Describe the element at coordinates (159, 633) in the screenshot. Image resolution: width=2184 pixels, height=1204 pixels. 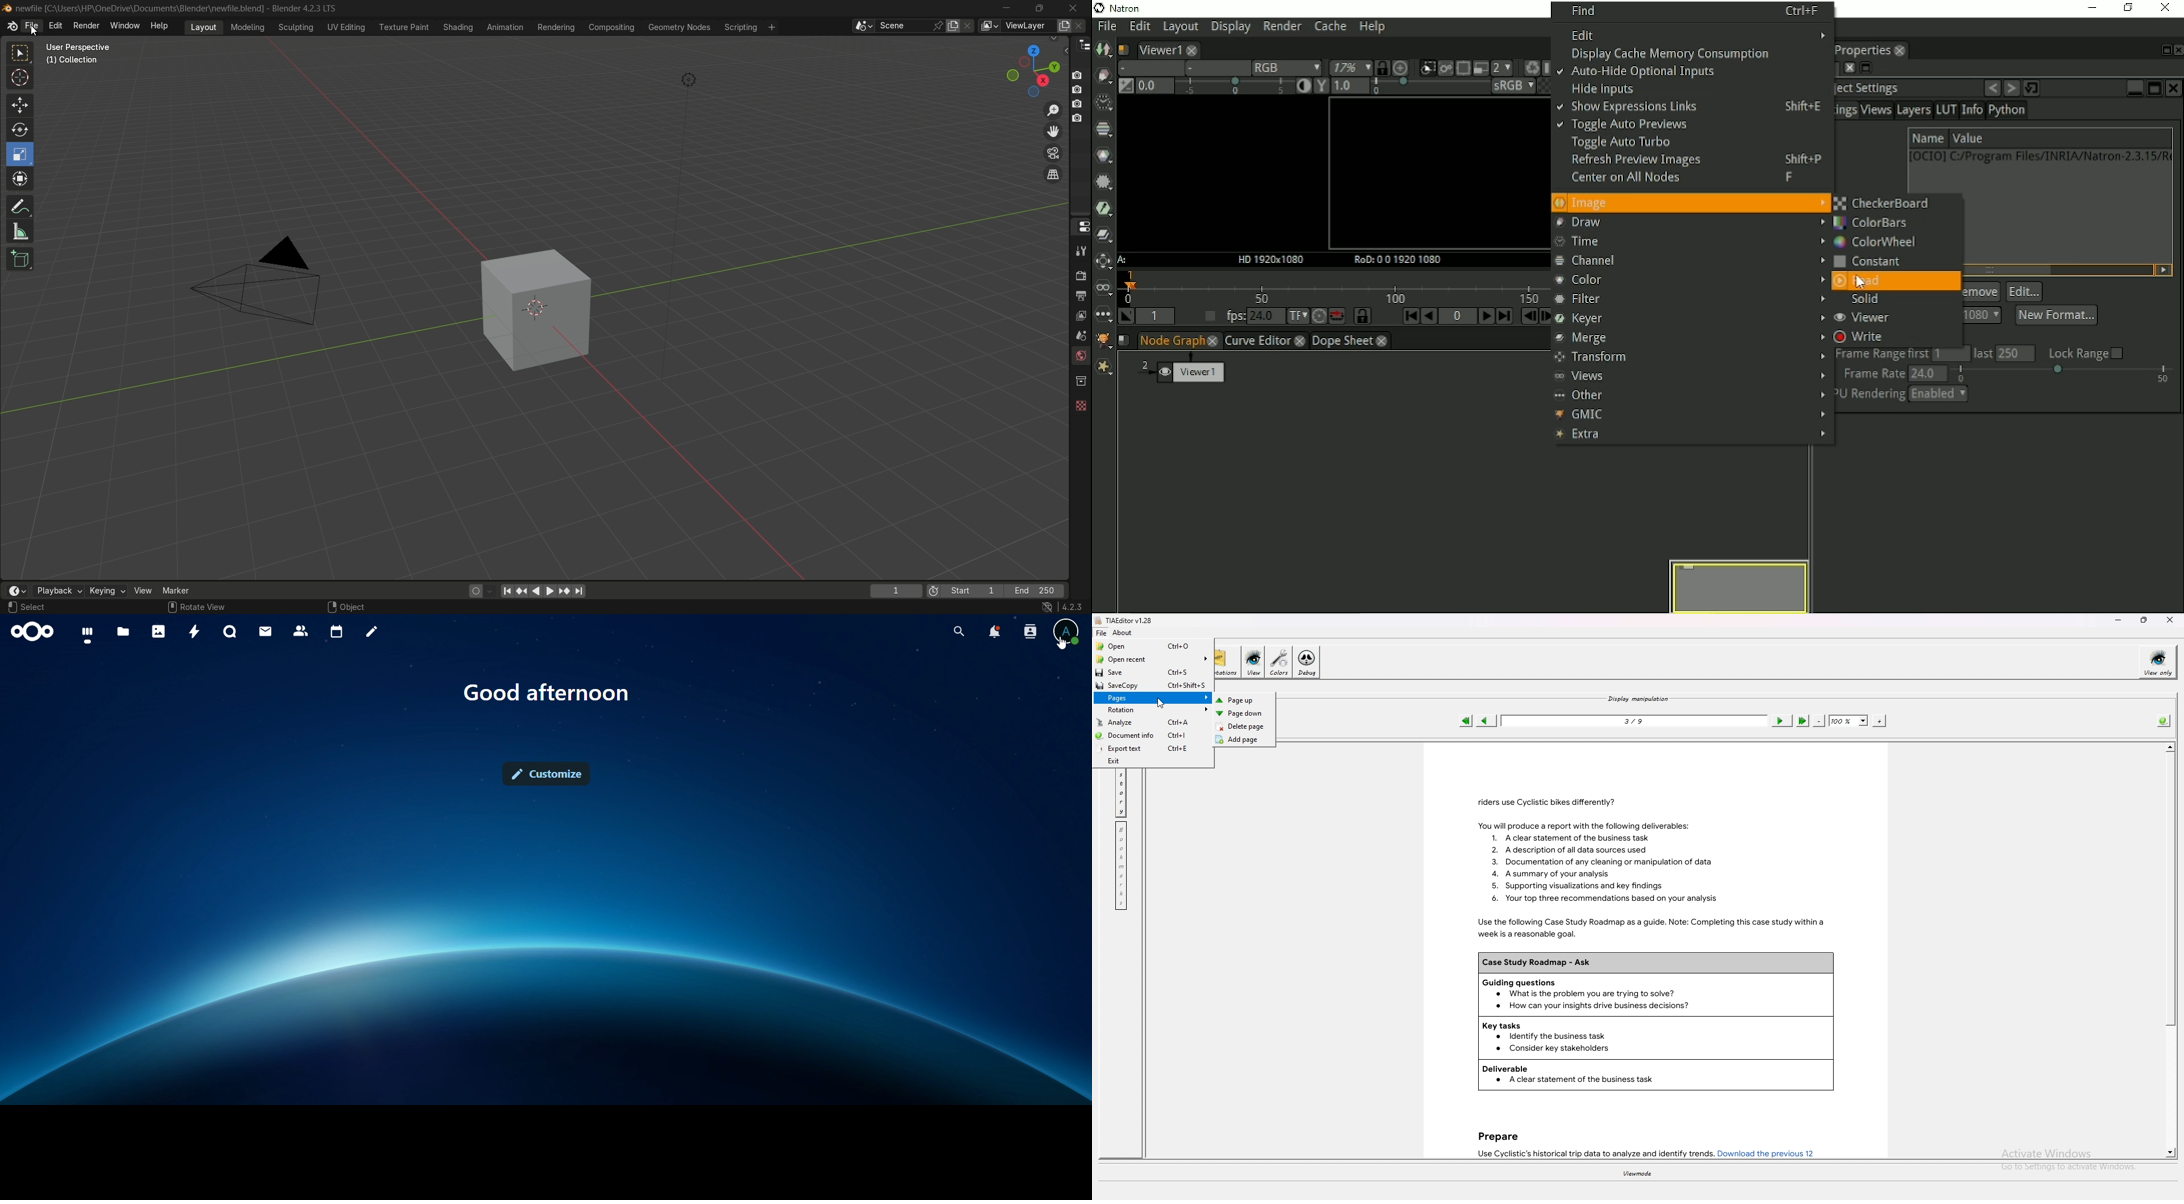
I see `photos` at that location.